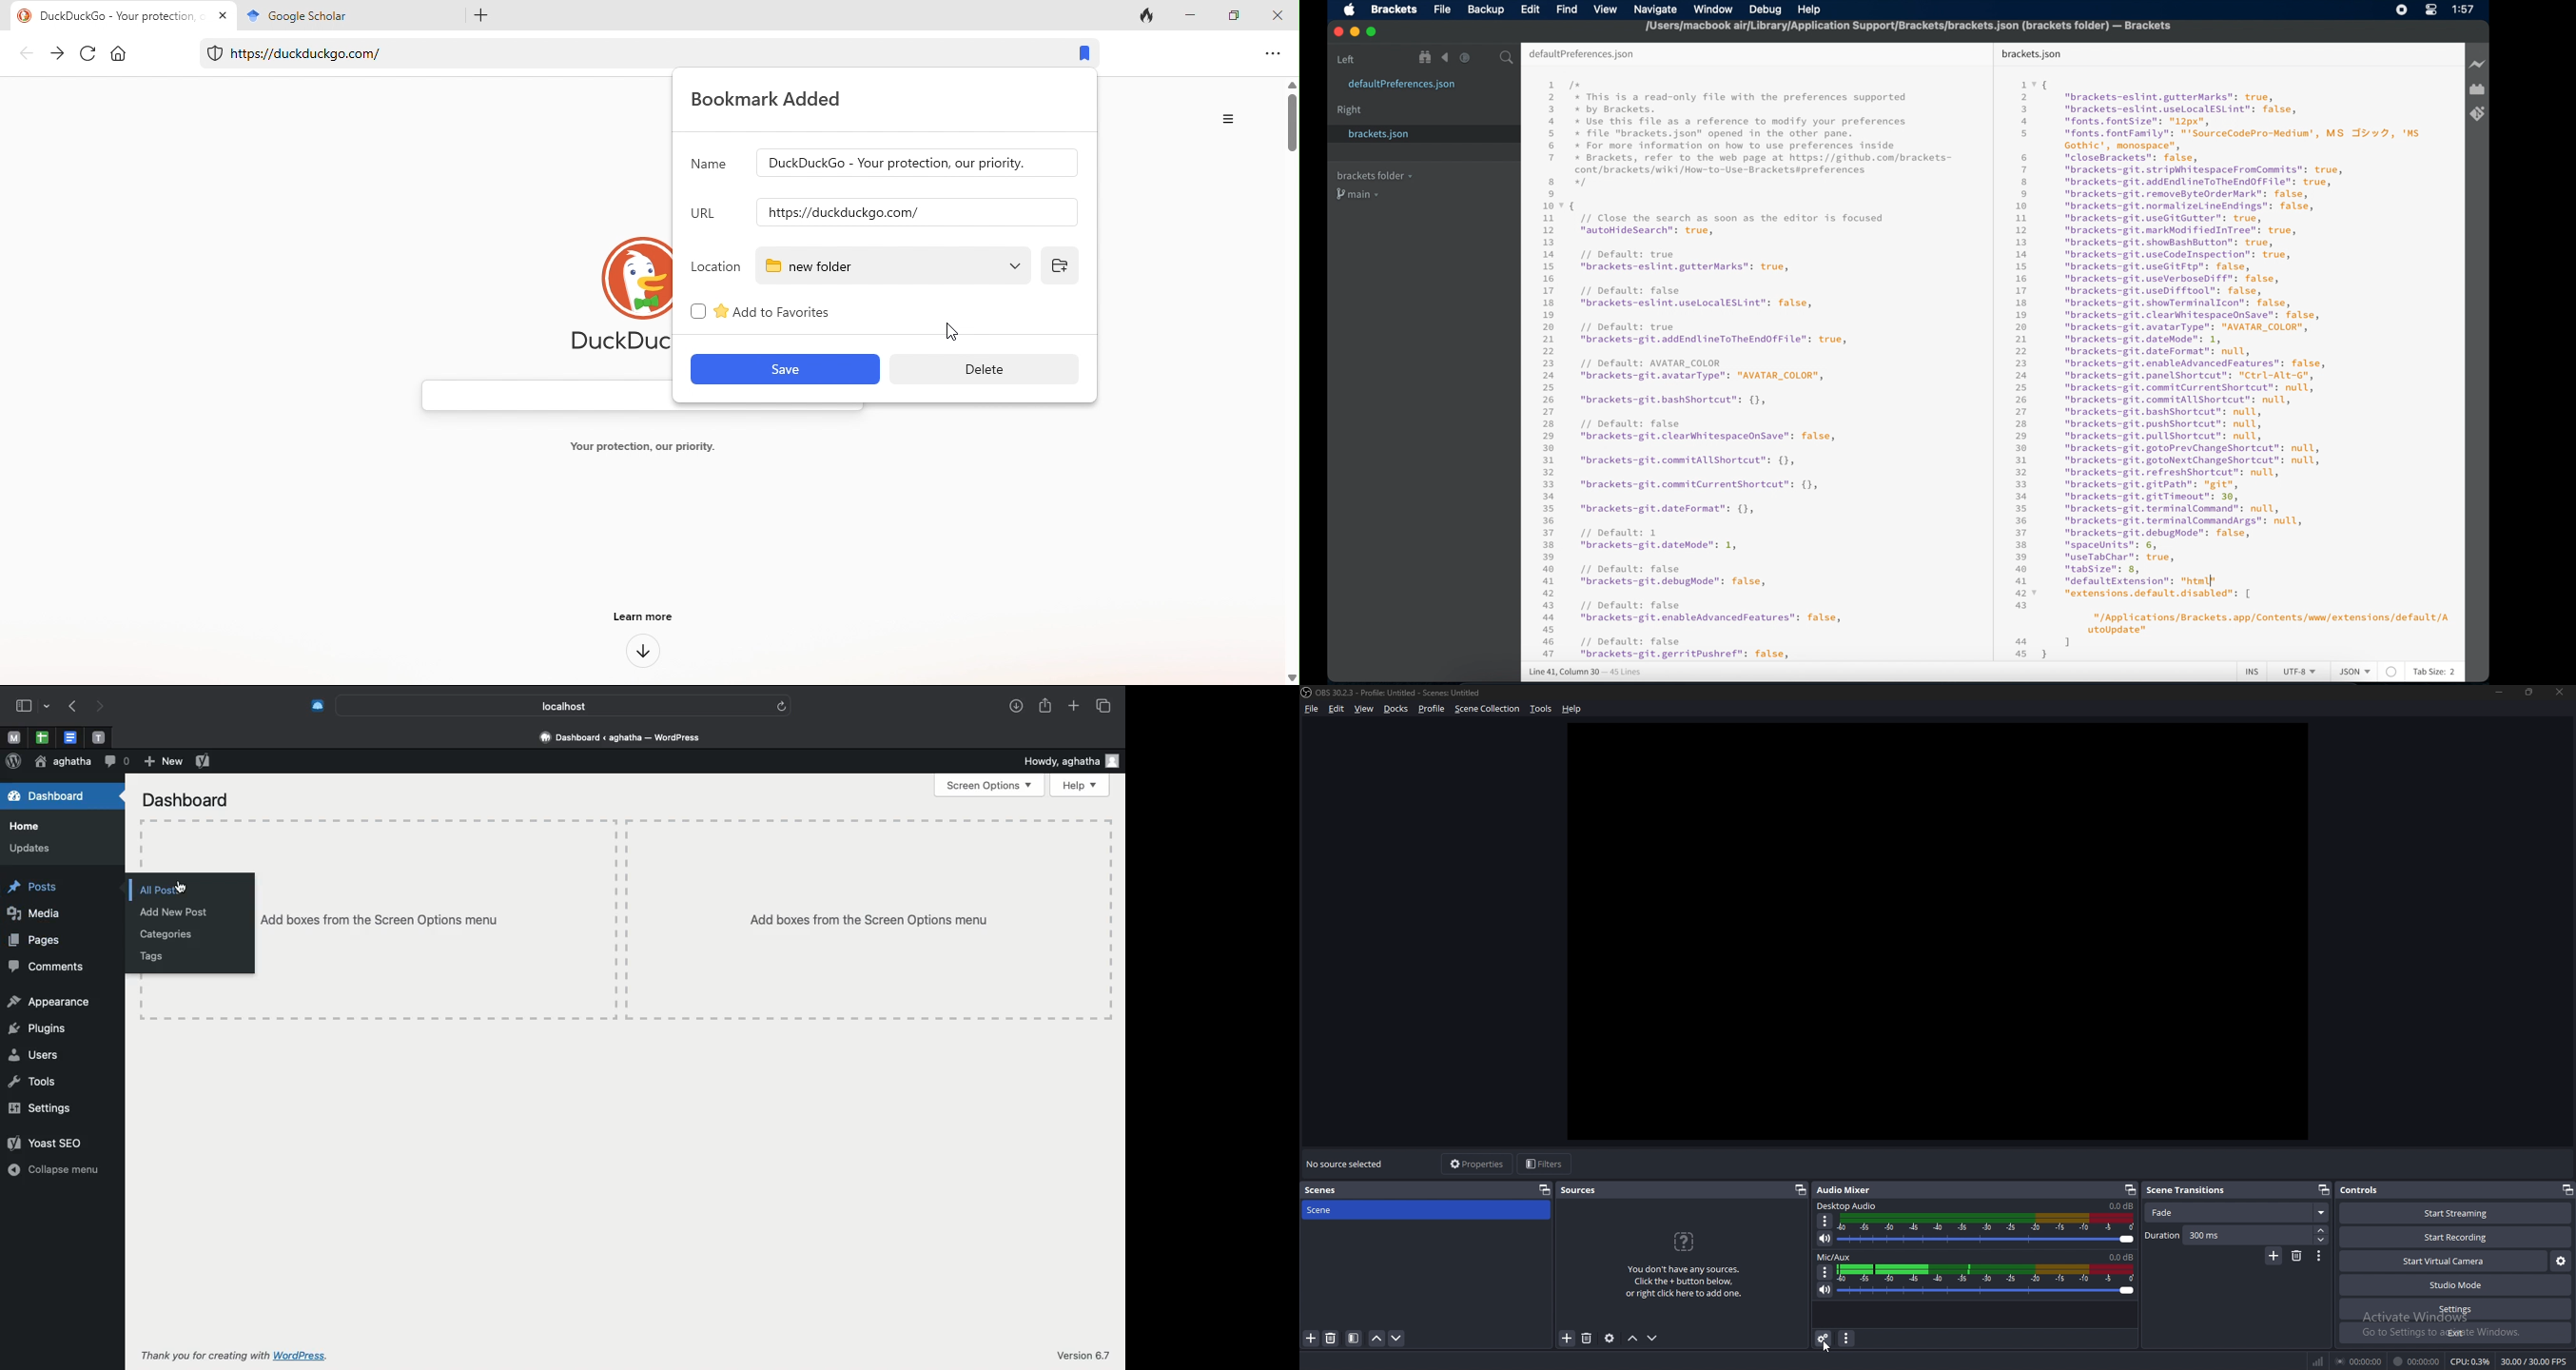 The image size is (2576, 1372). I want to click on CPU: 0.3%, so click(2470, 1362).